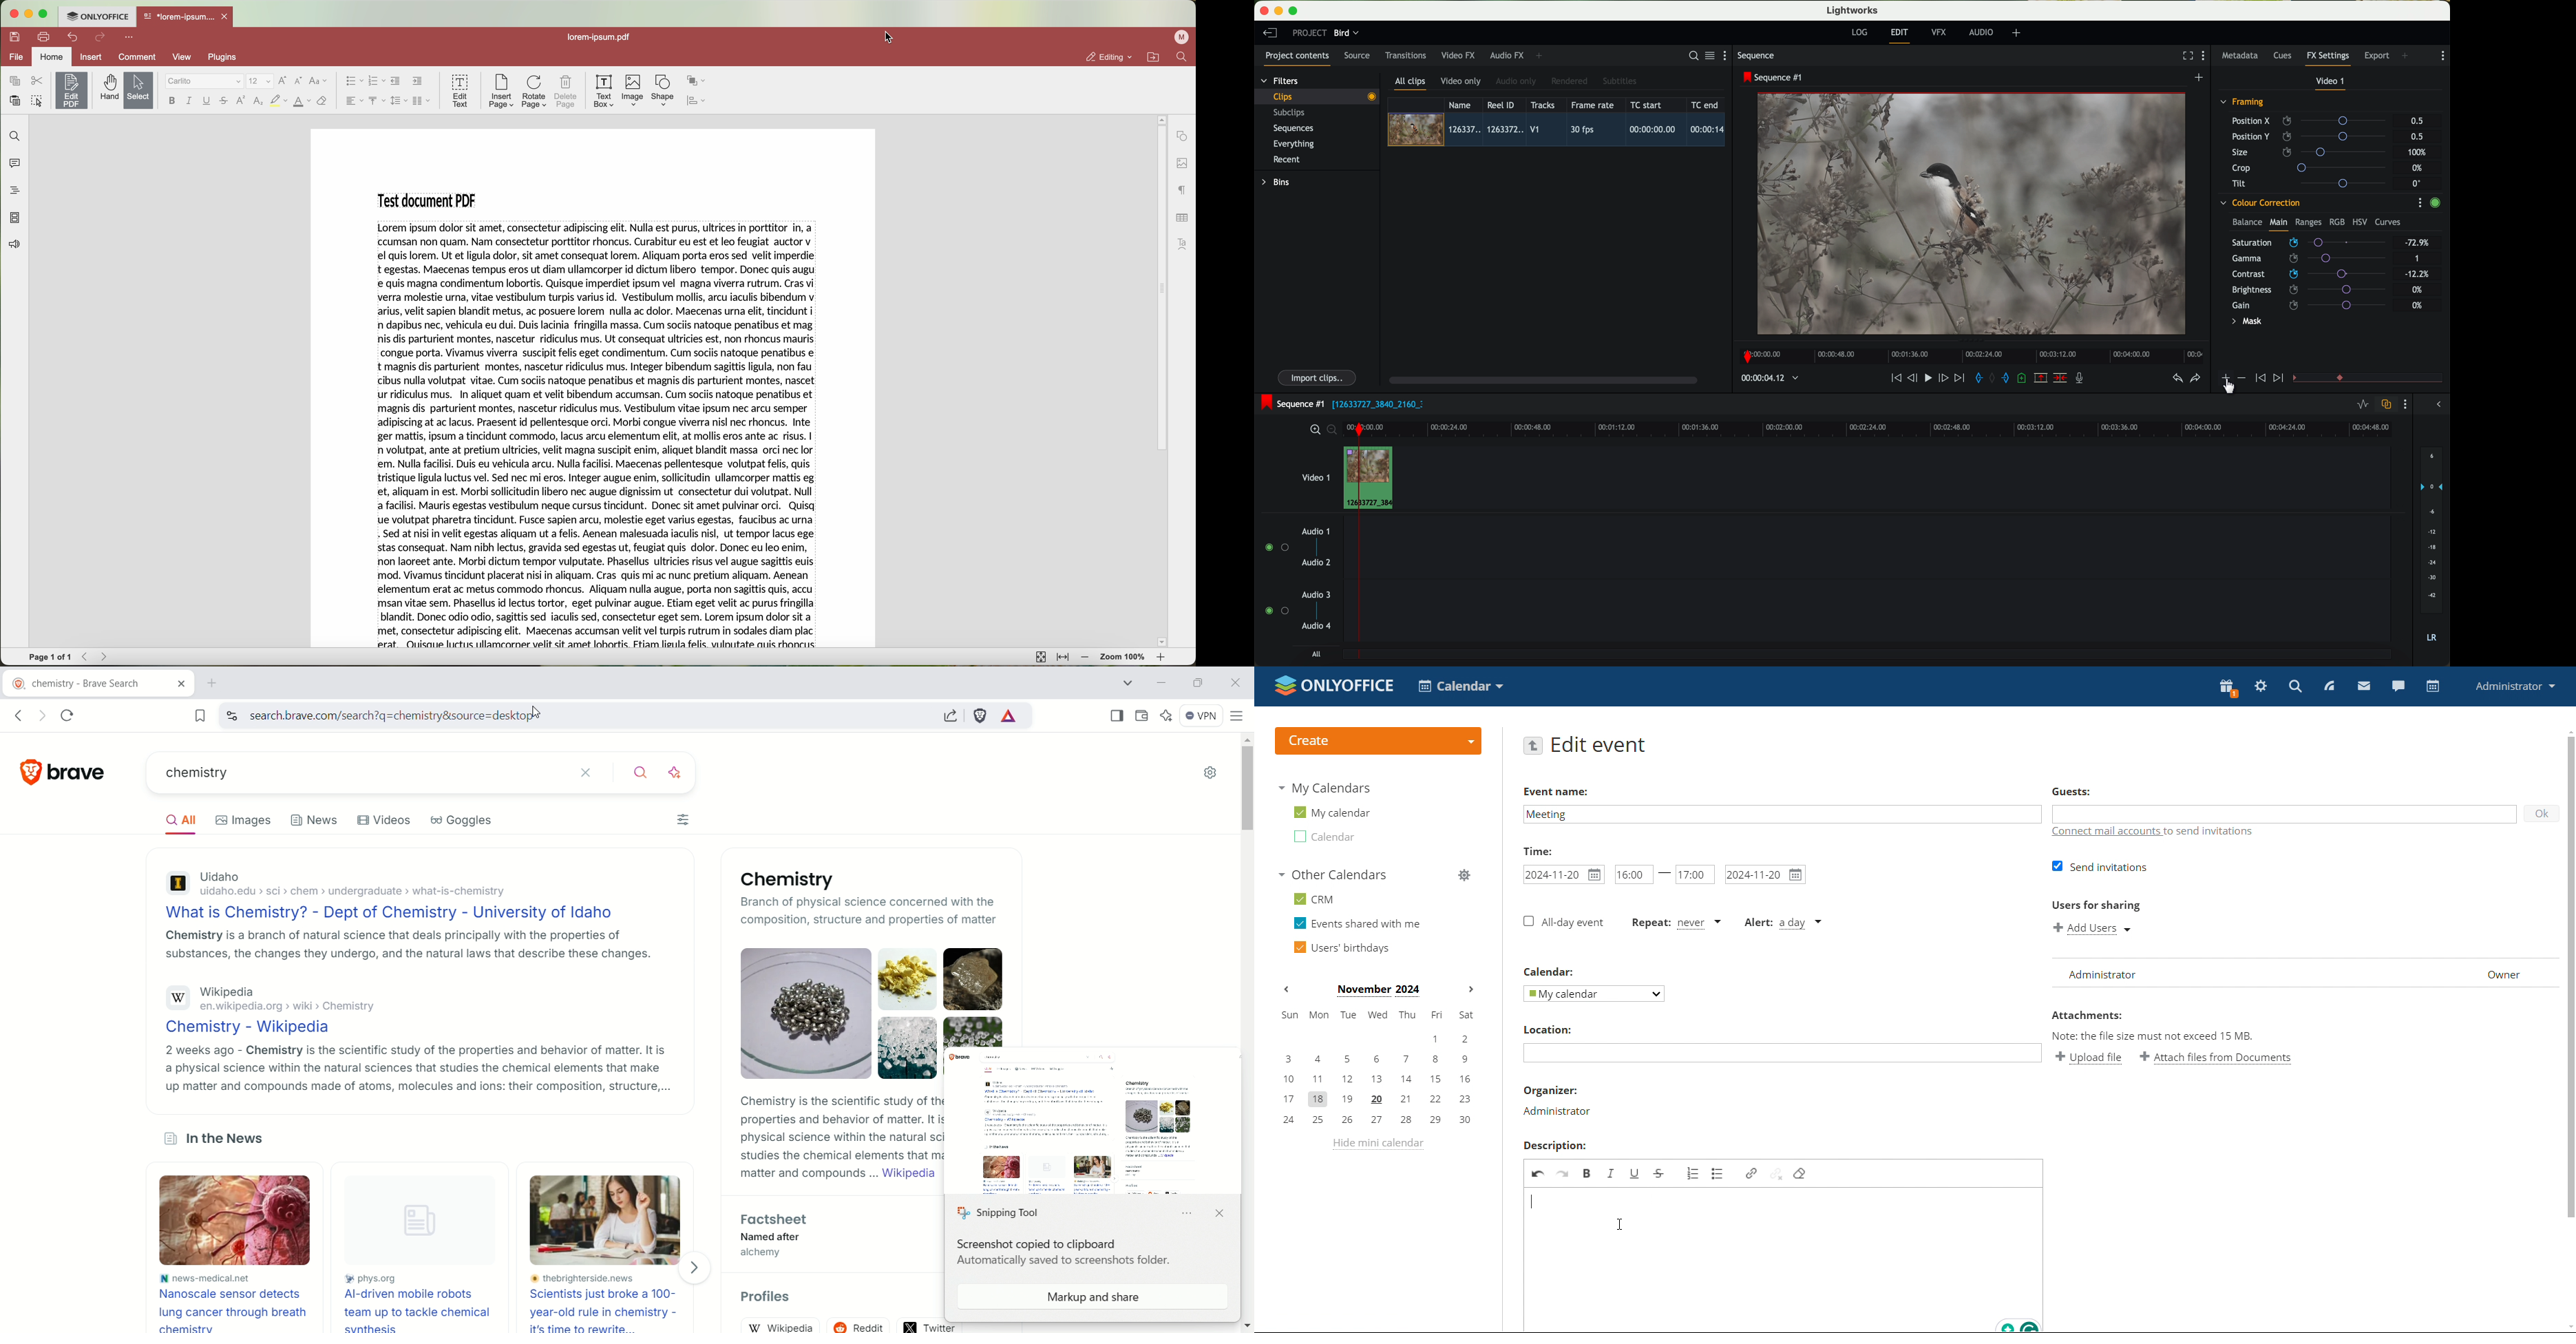  What do you see at coordinates (12, 191) in the screenshot?
I see `headings` at bounding box center [12, 191].